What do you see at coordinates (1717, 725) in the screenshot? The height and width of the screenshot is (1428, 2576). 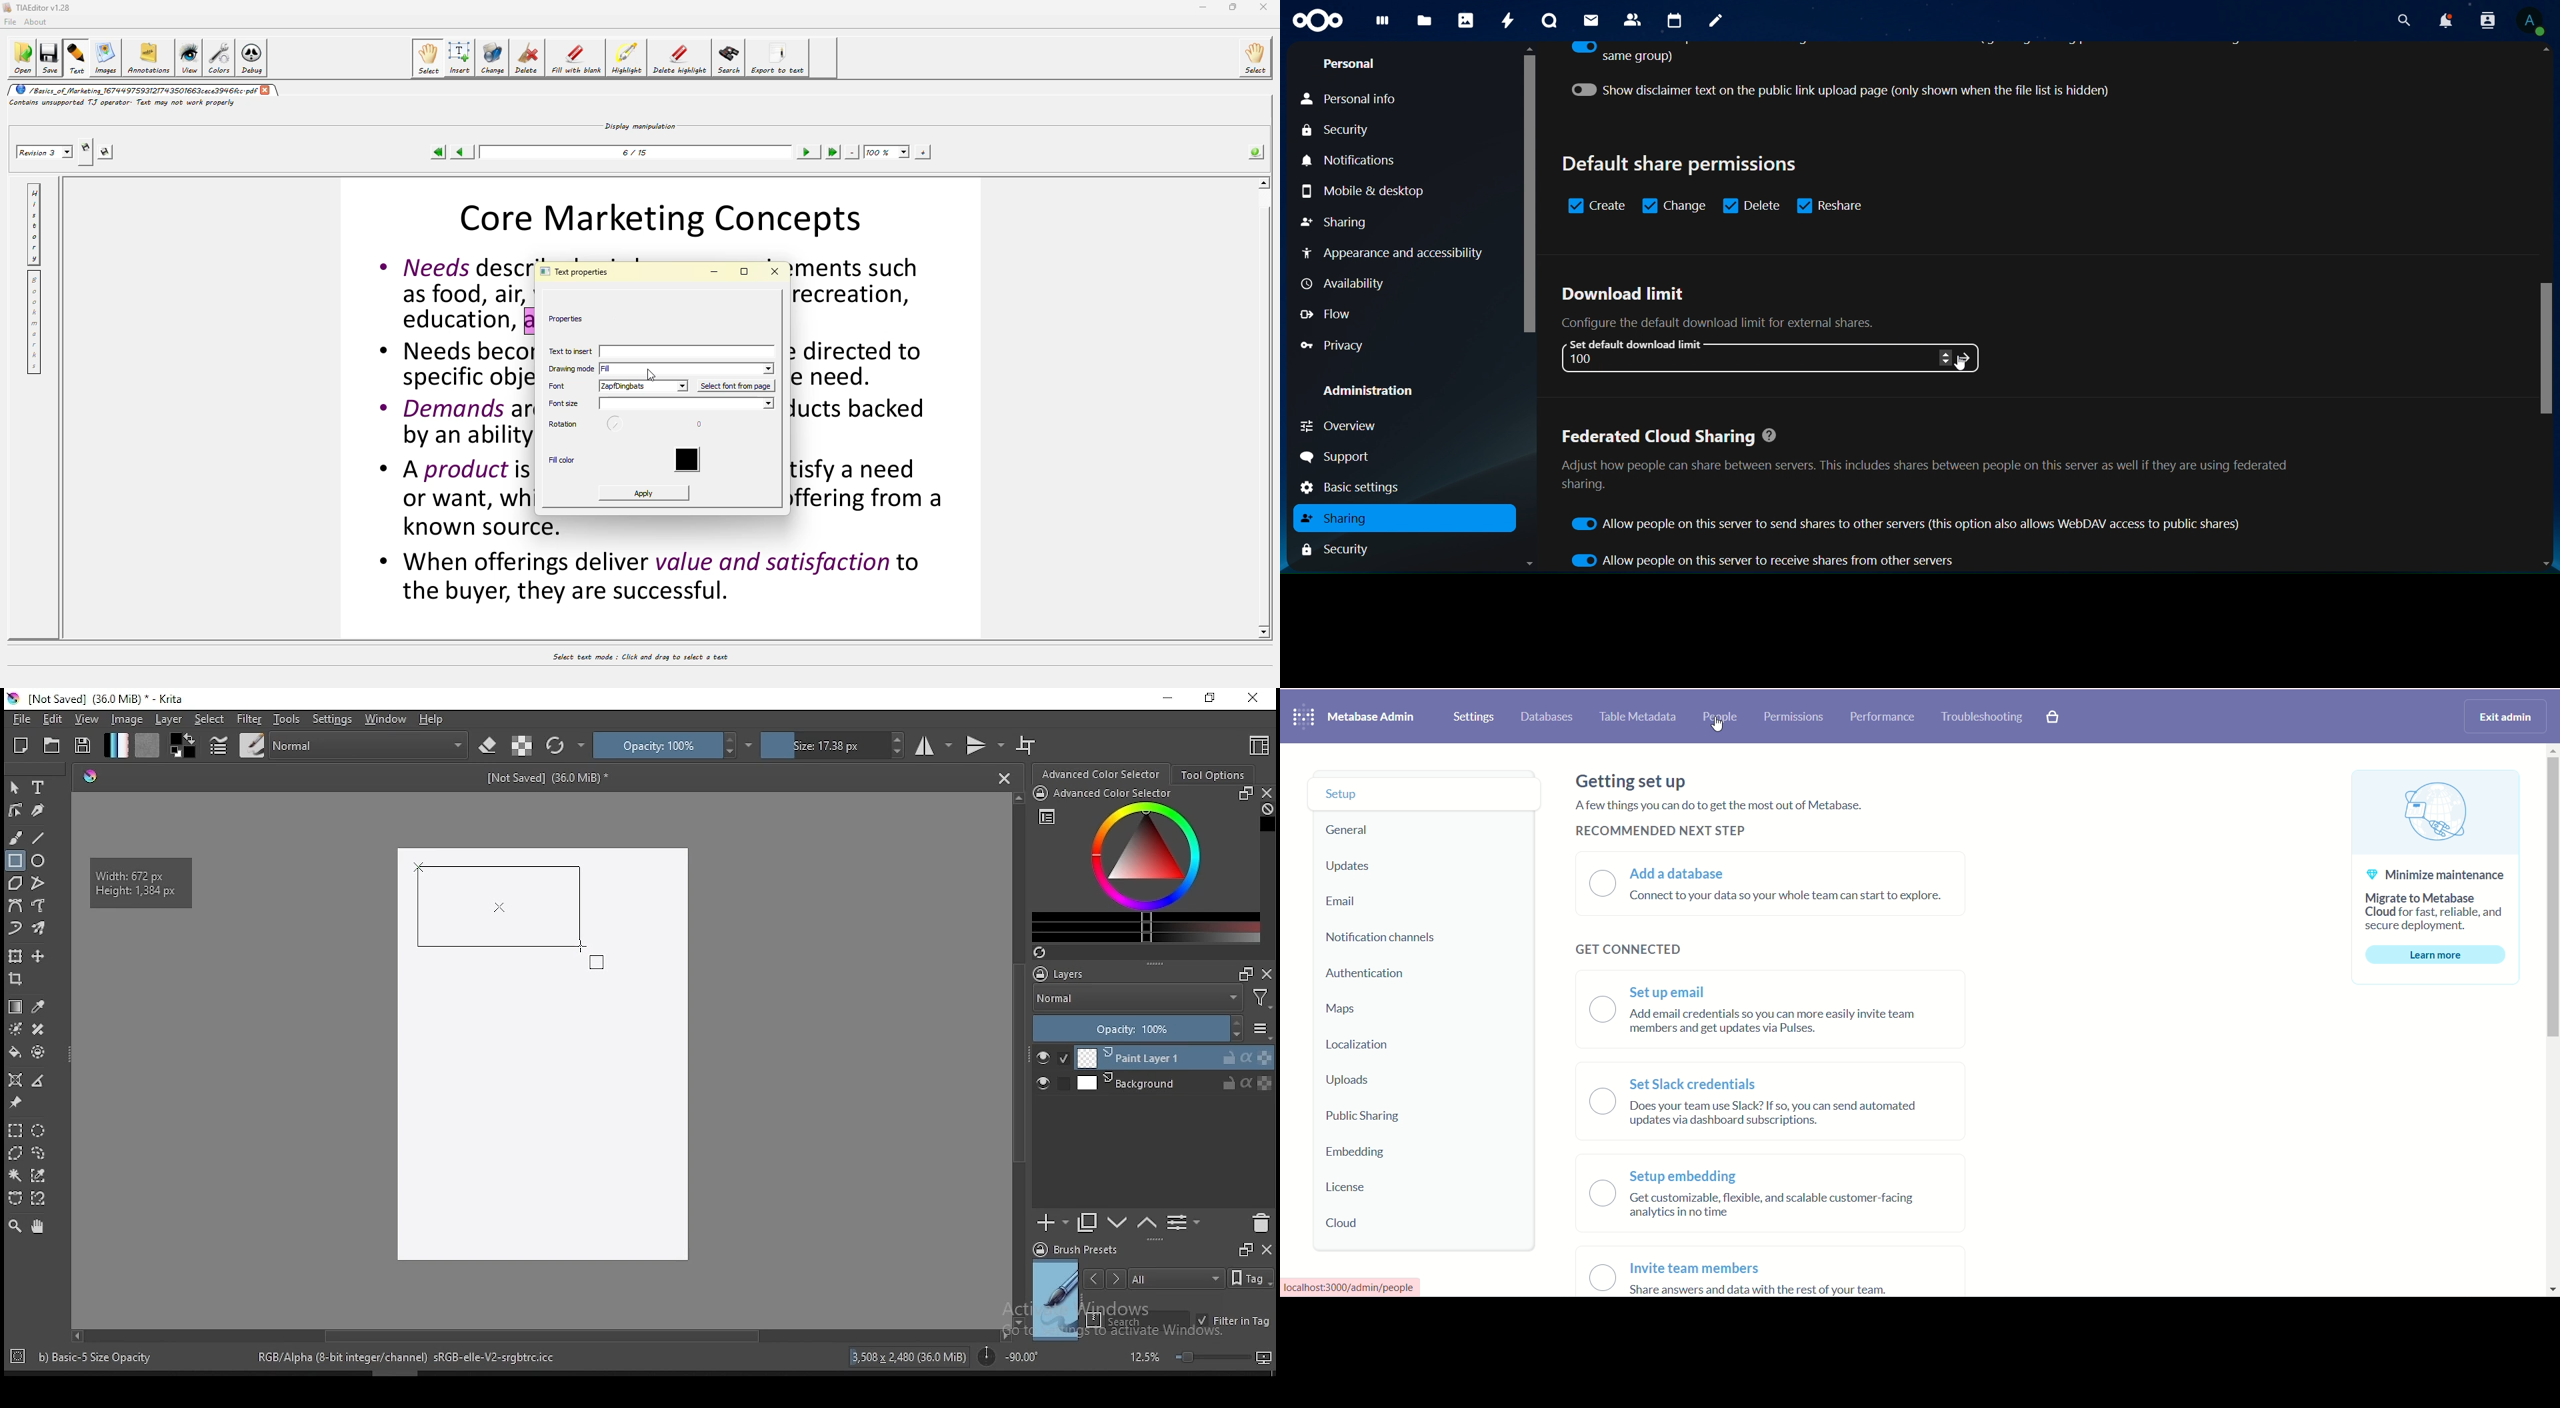 I see `cursor` at bounding box center [1717, 725].